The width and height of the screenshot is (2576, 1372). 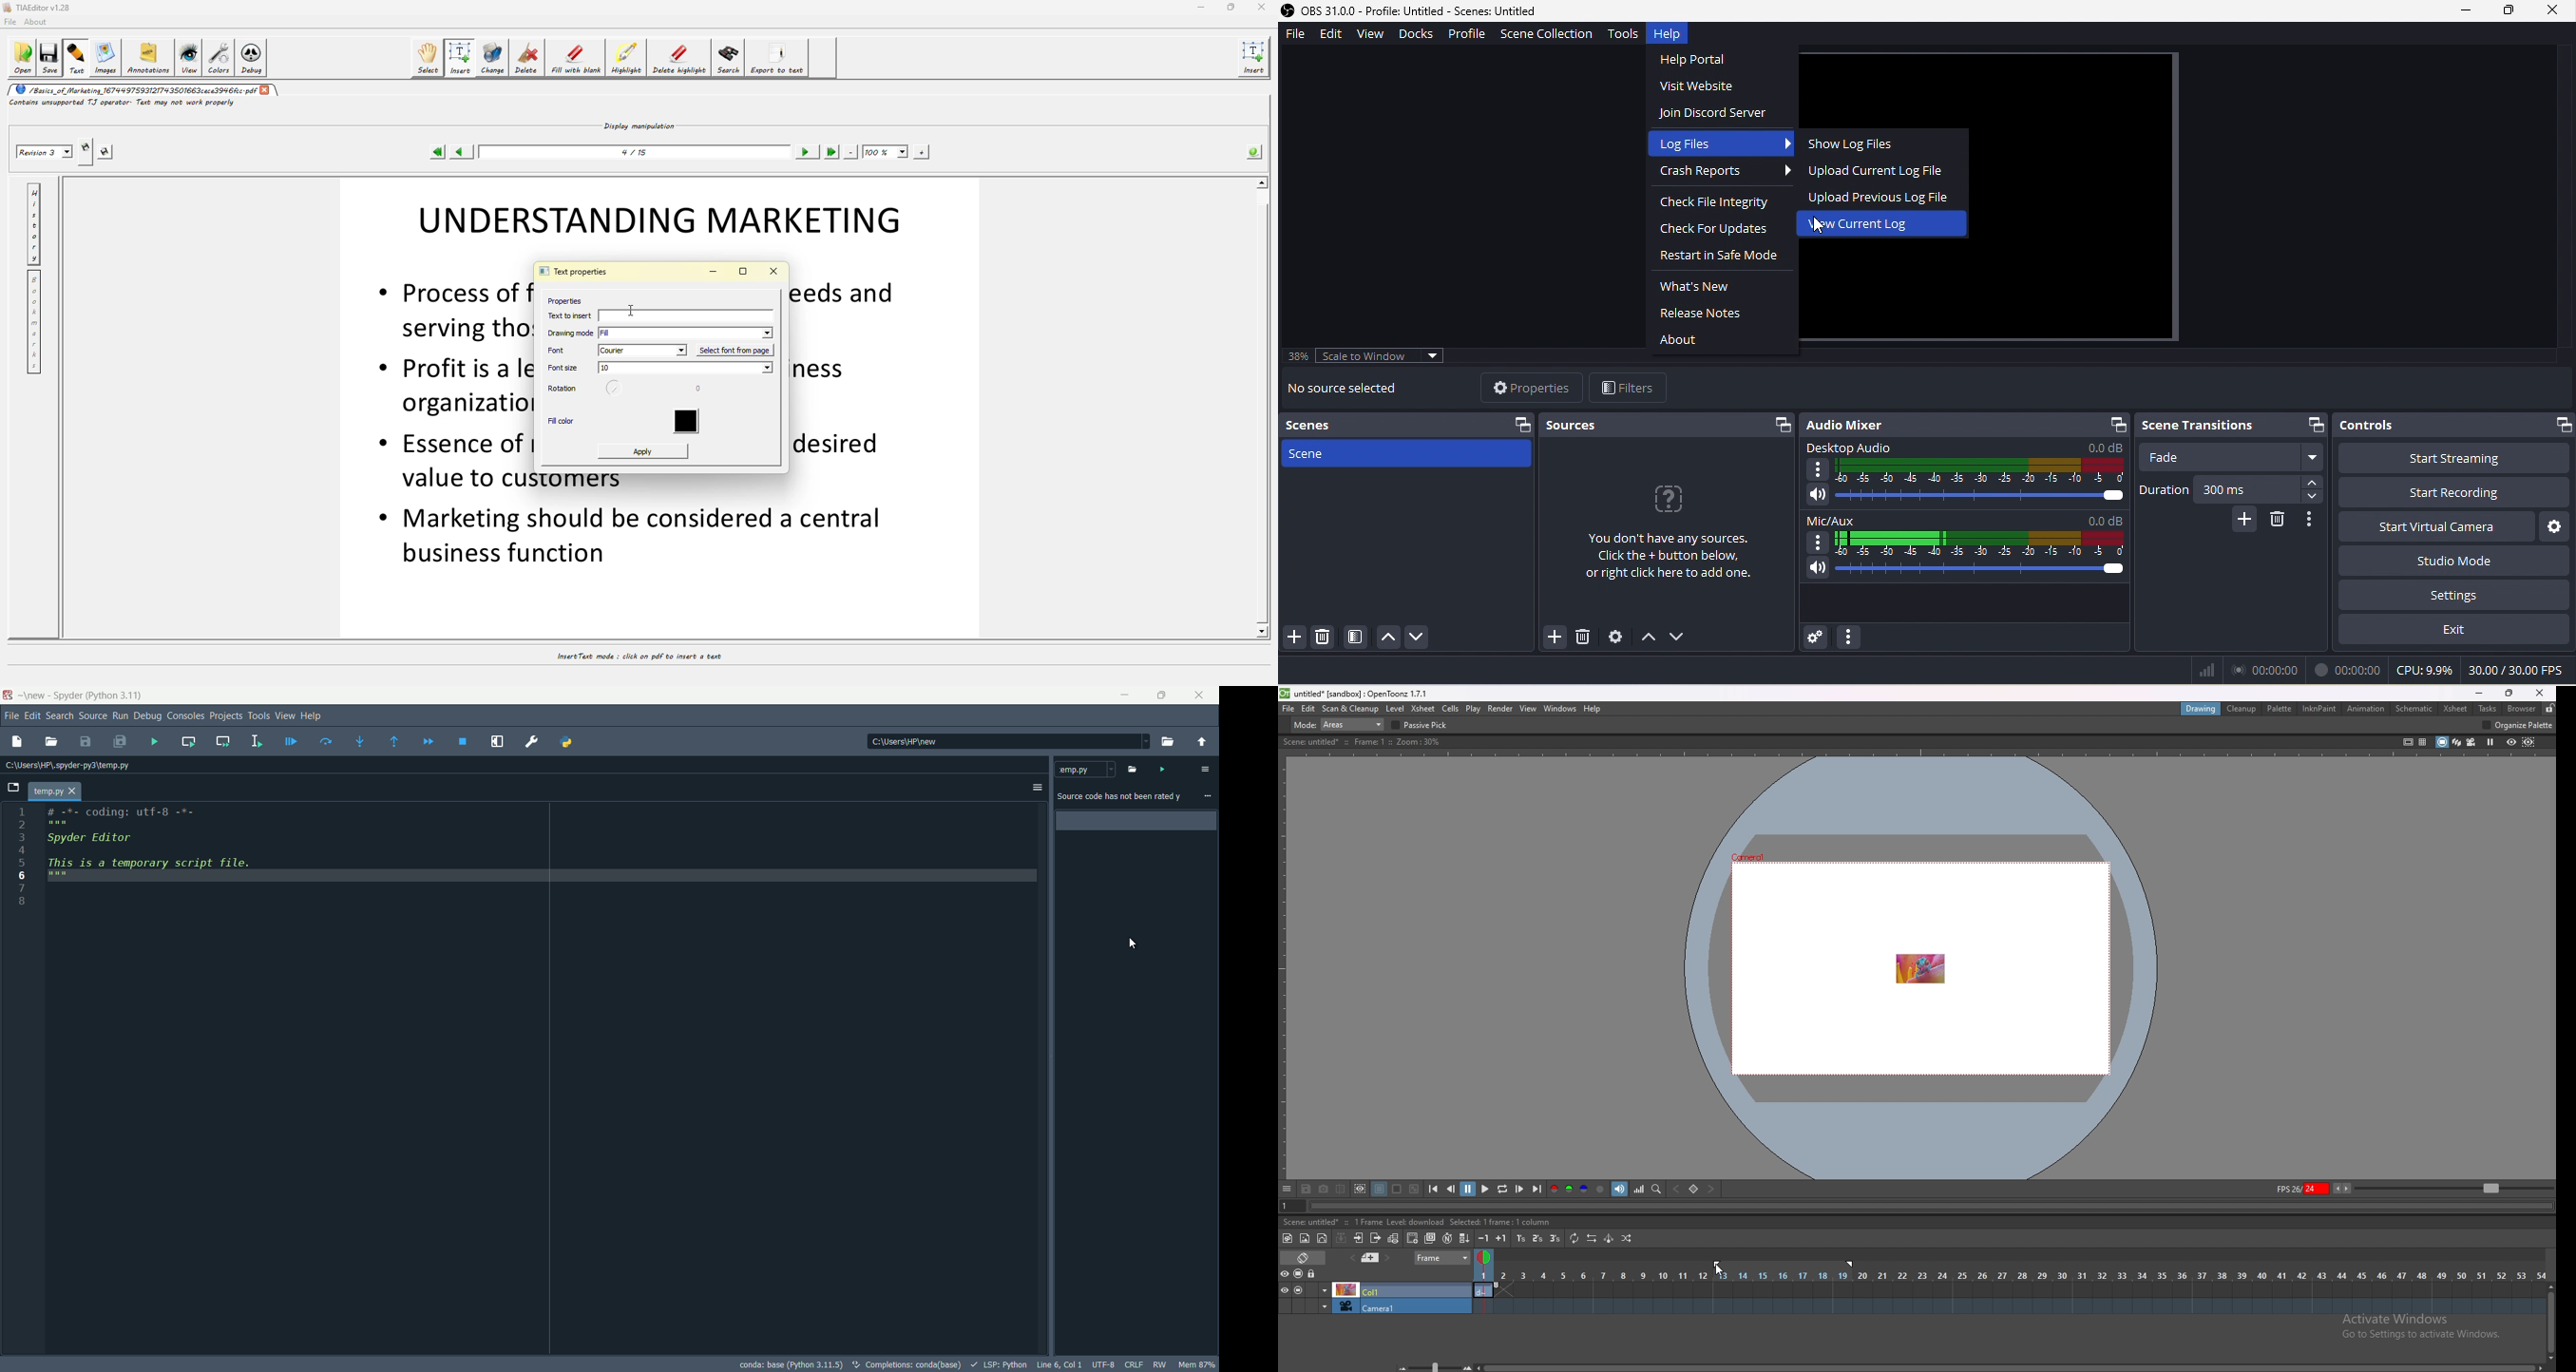 I want to click on start recording, so click(x=2456, y=493).